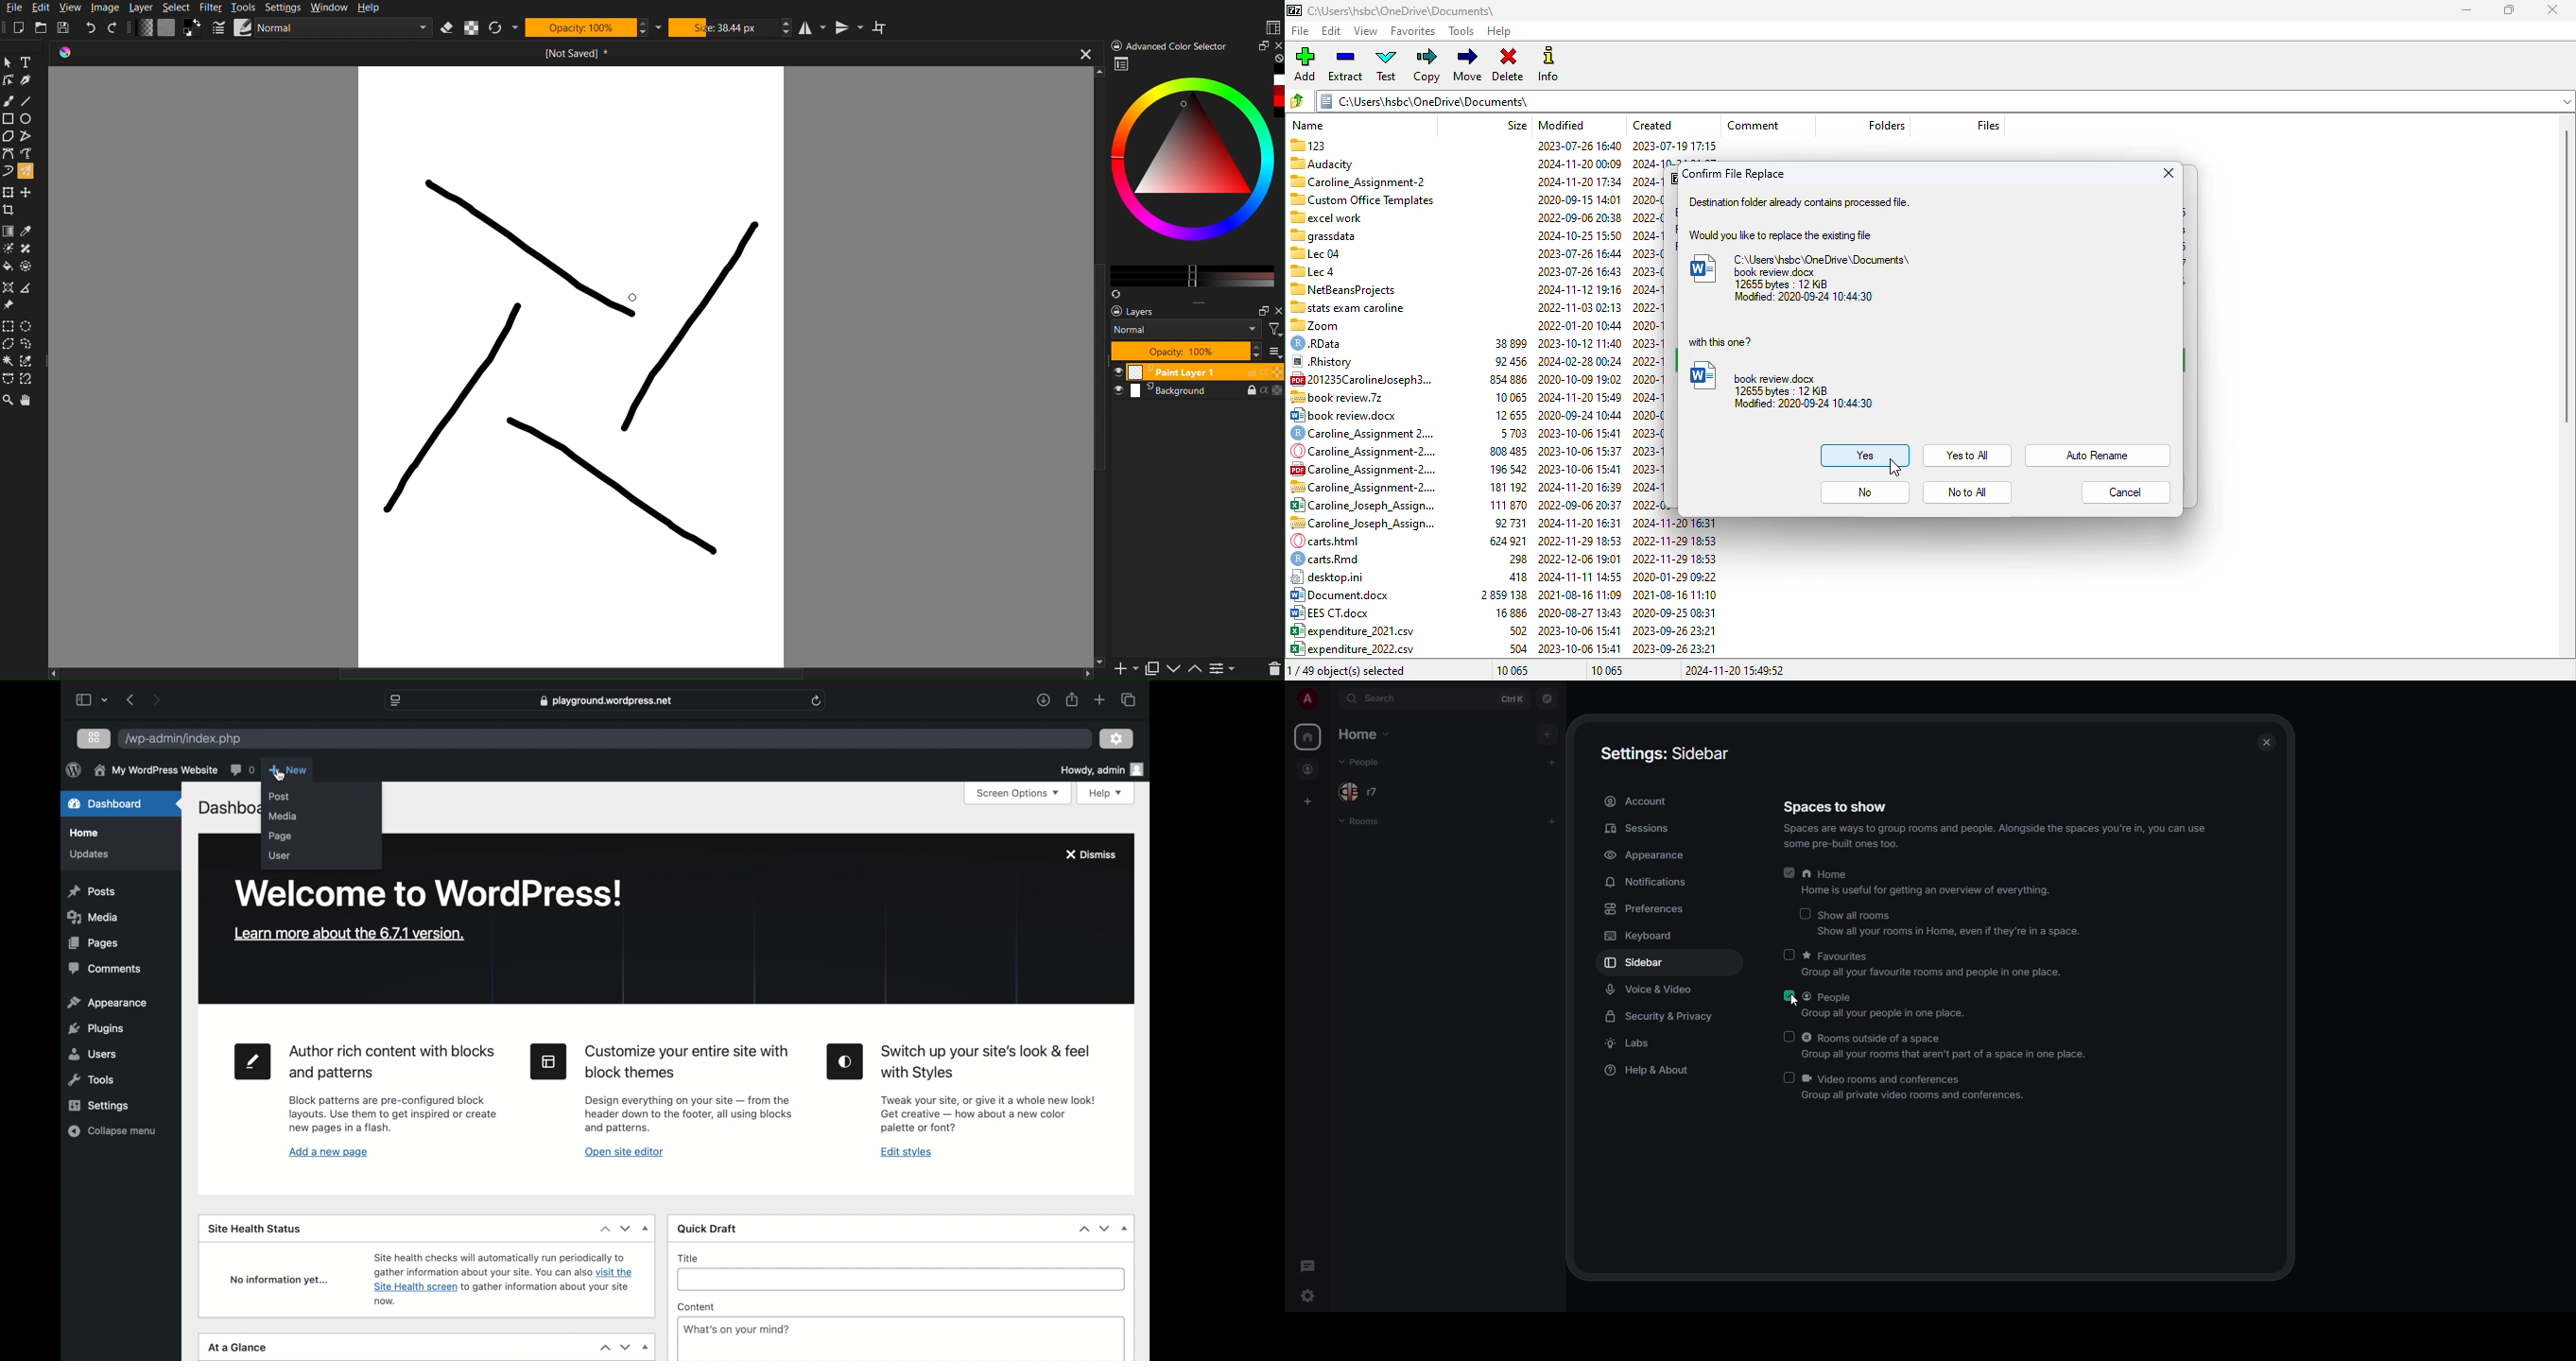 This screenshot has height=1372, width=2576. Describe the element at coordinates (737, 1329) in the screenshot. I see `what's on your mind?` at that location.